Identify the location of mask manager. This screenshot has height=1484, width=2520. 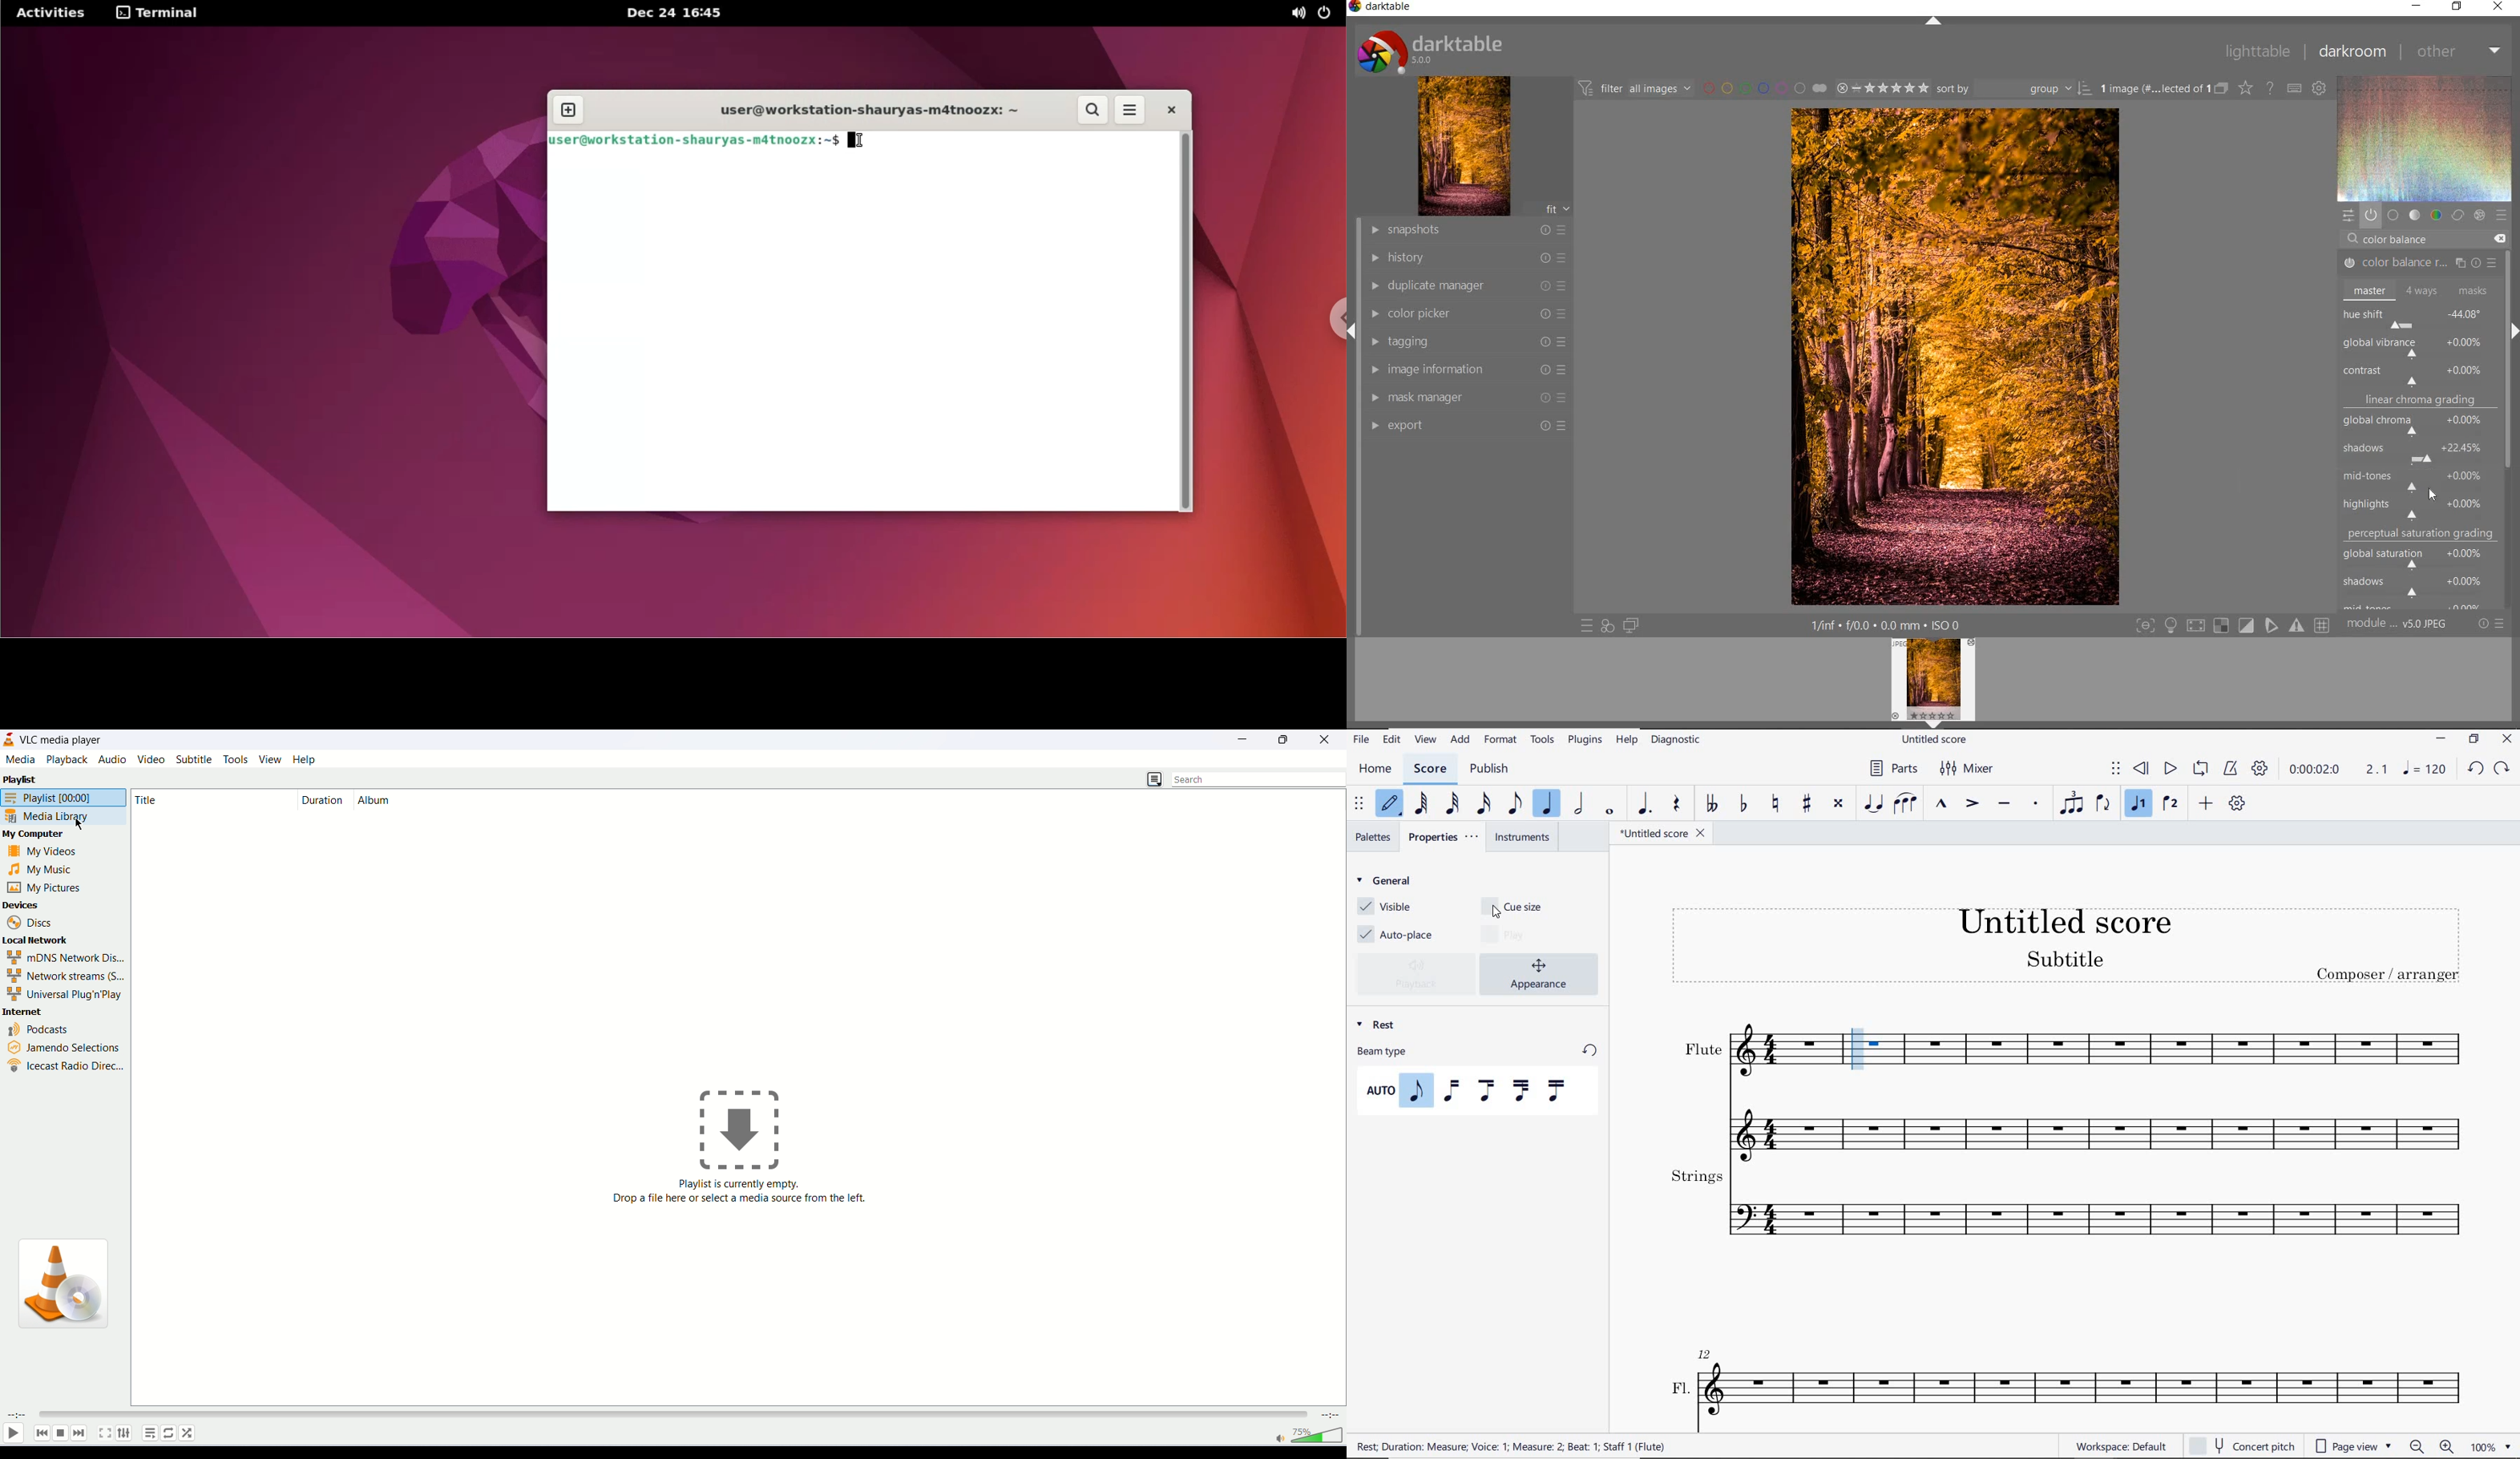
(1469, 398).